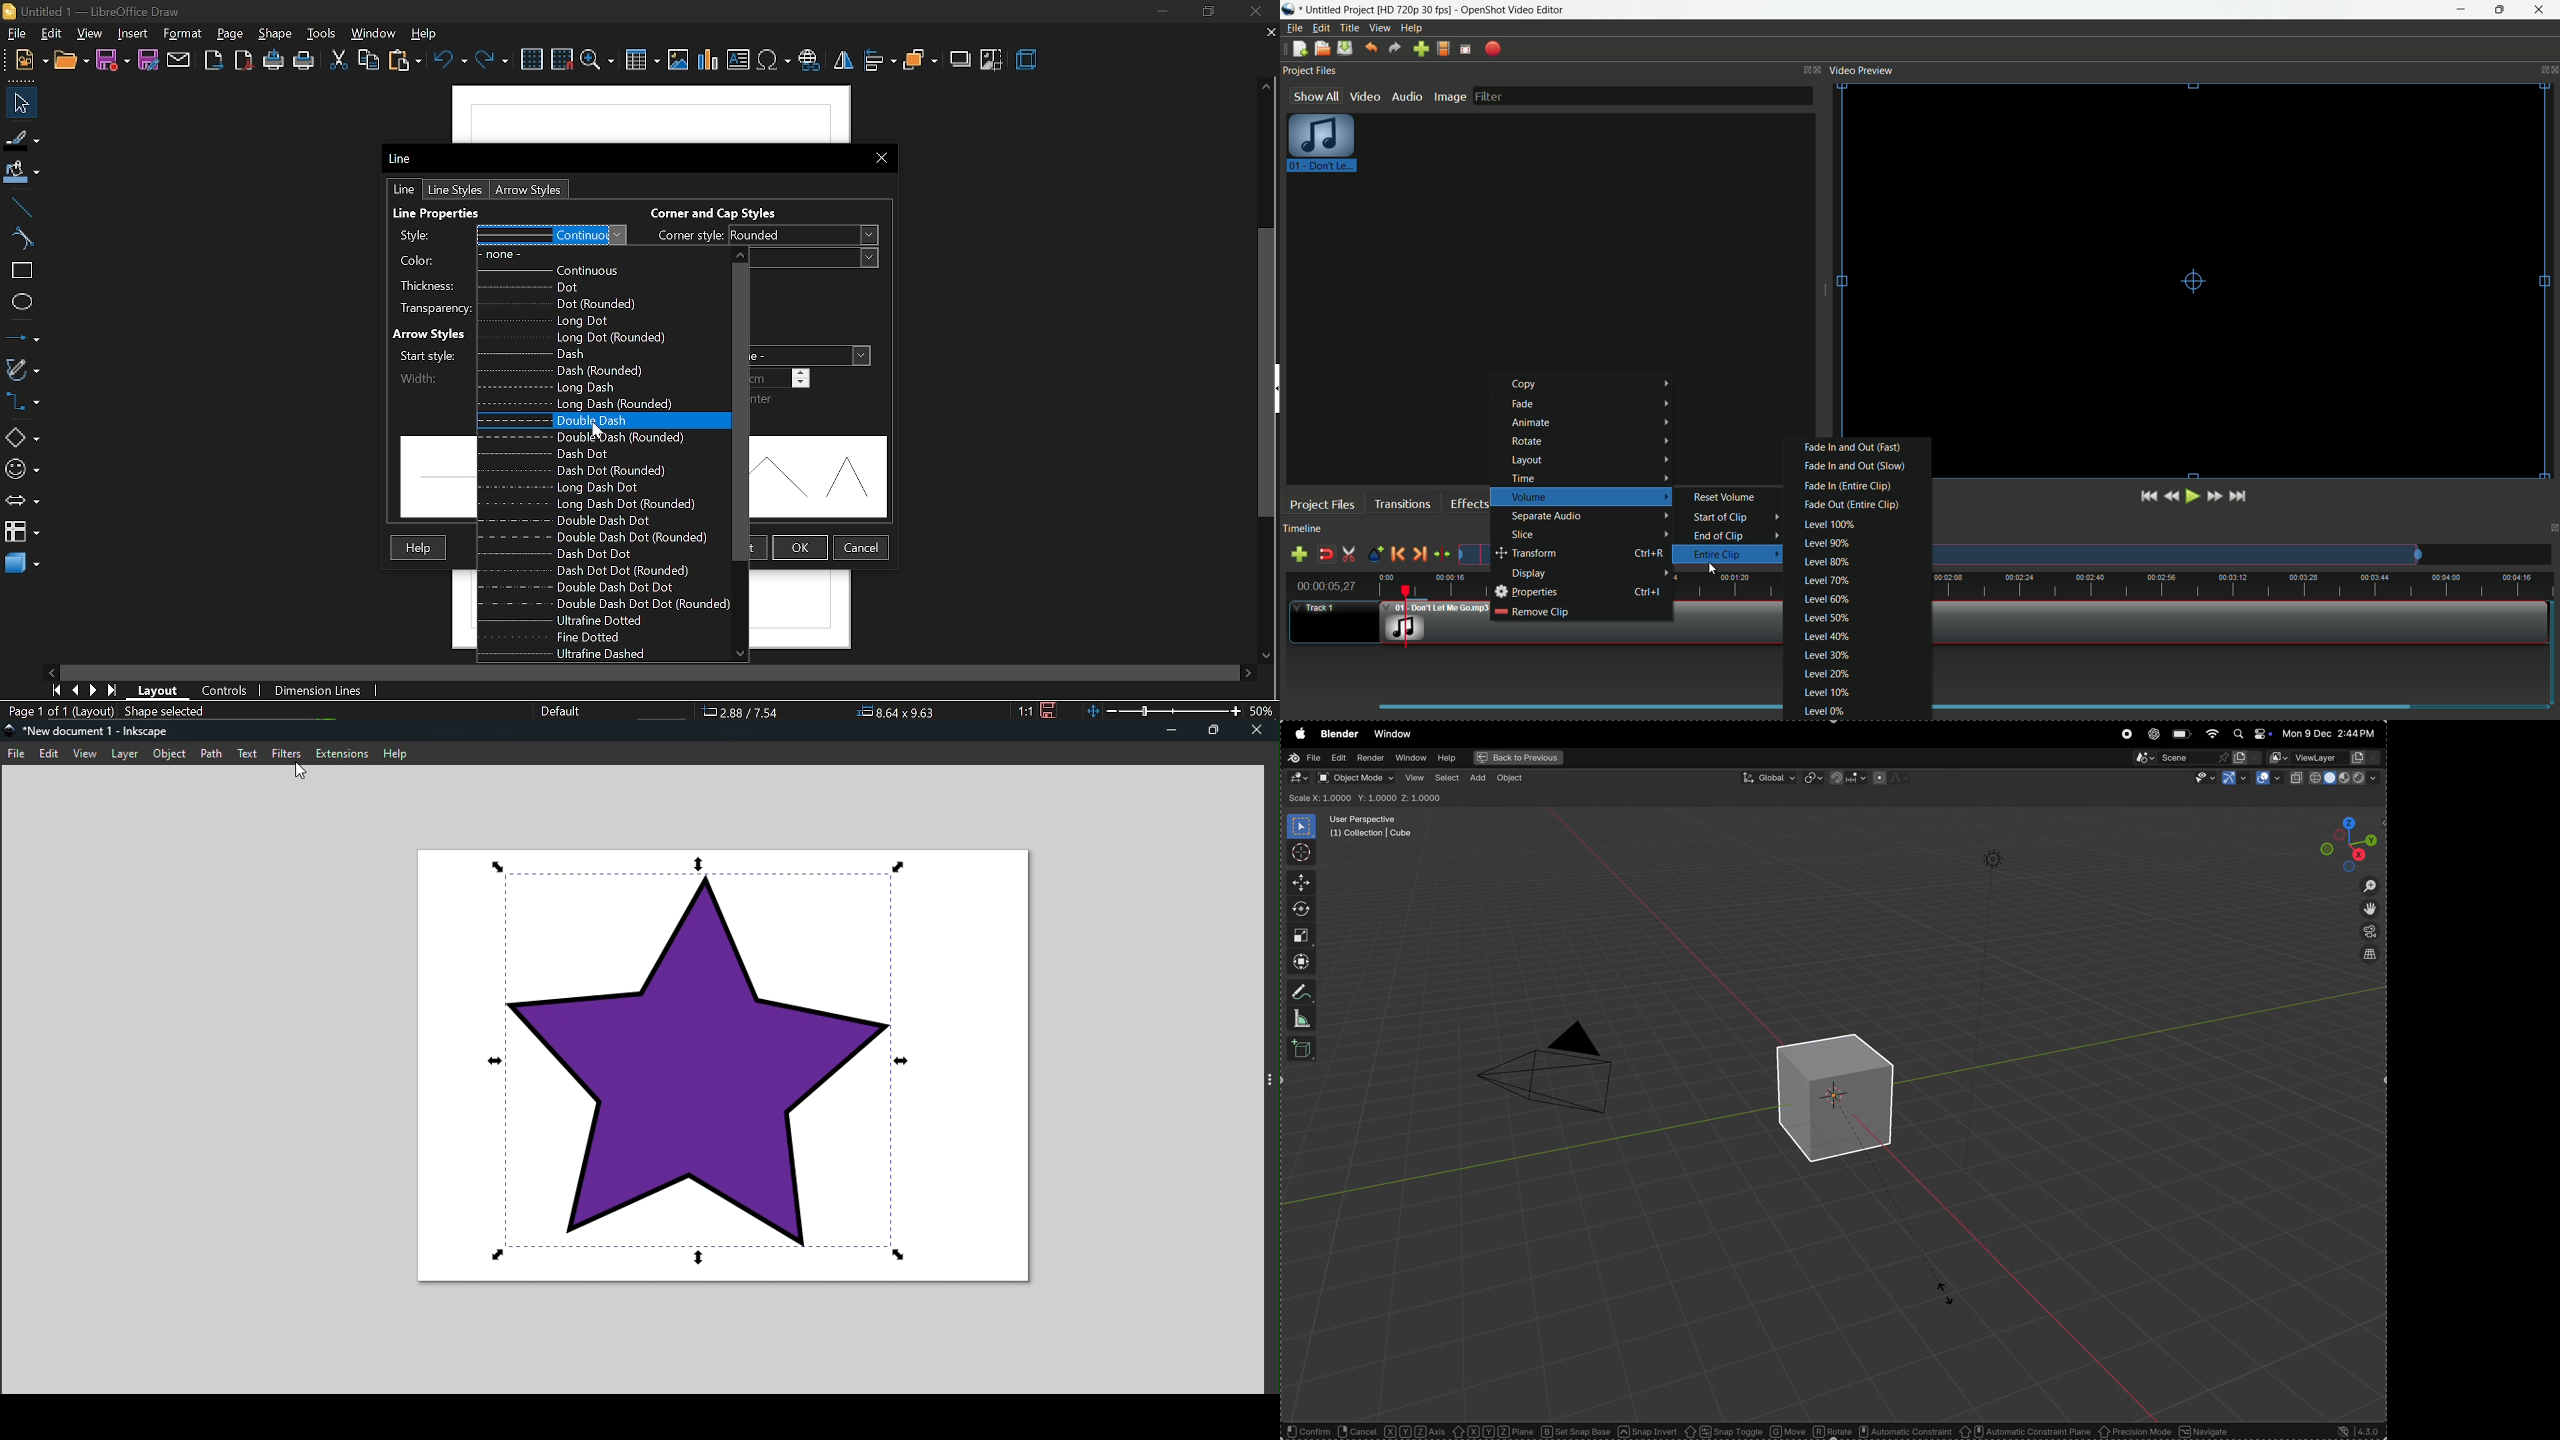 The image size is (2576, 1456). I want to click on close current window, so click(882, 158).